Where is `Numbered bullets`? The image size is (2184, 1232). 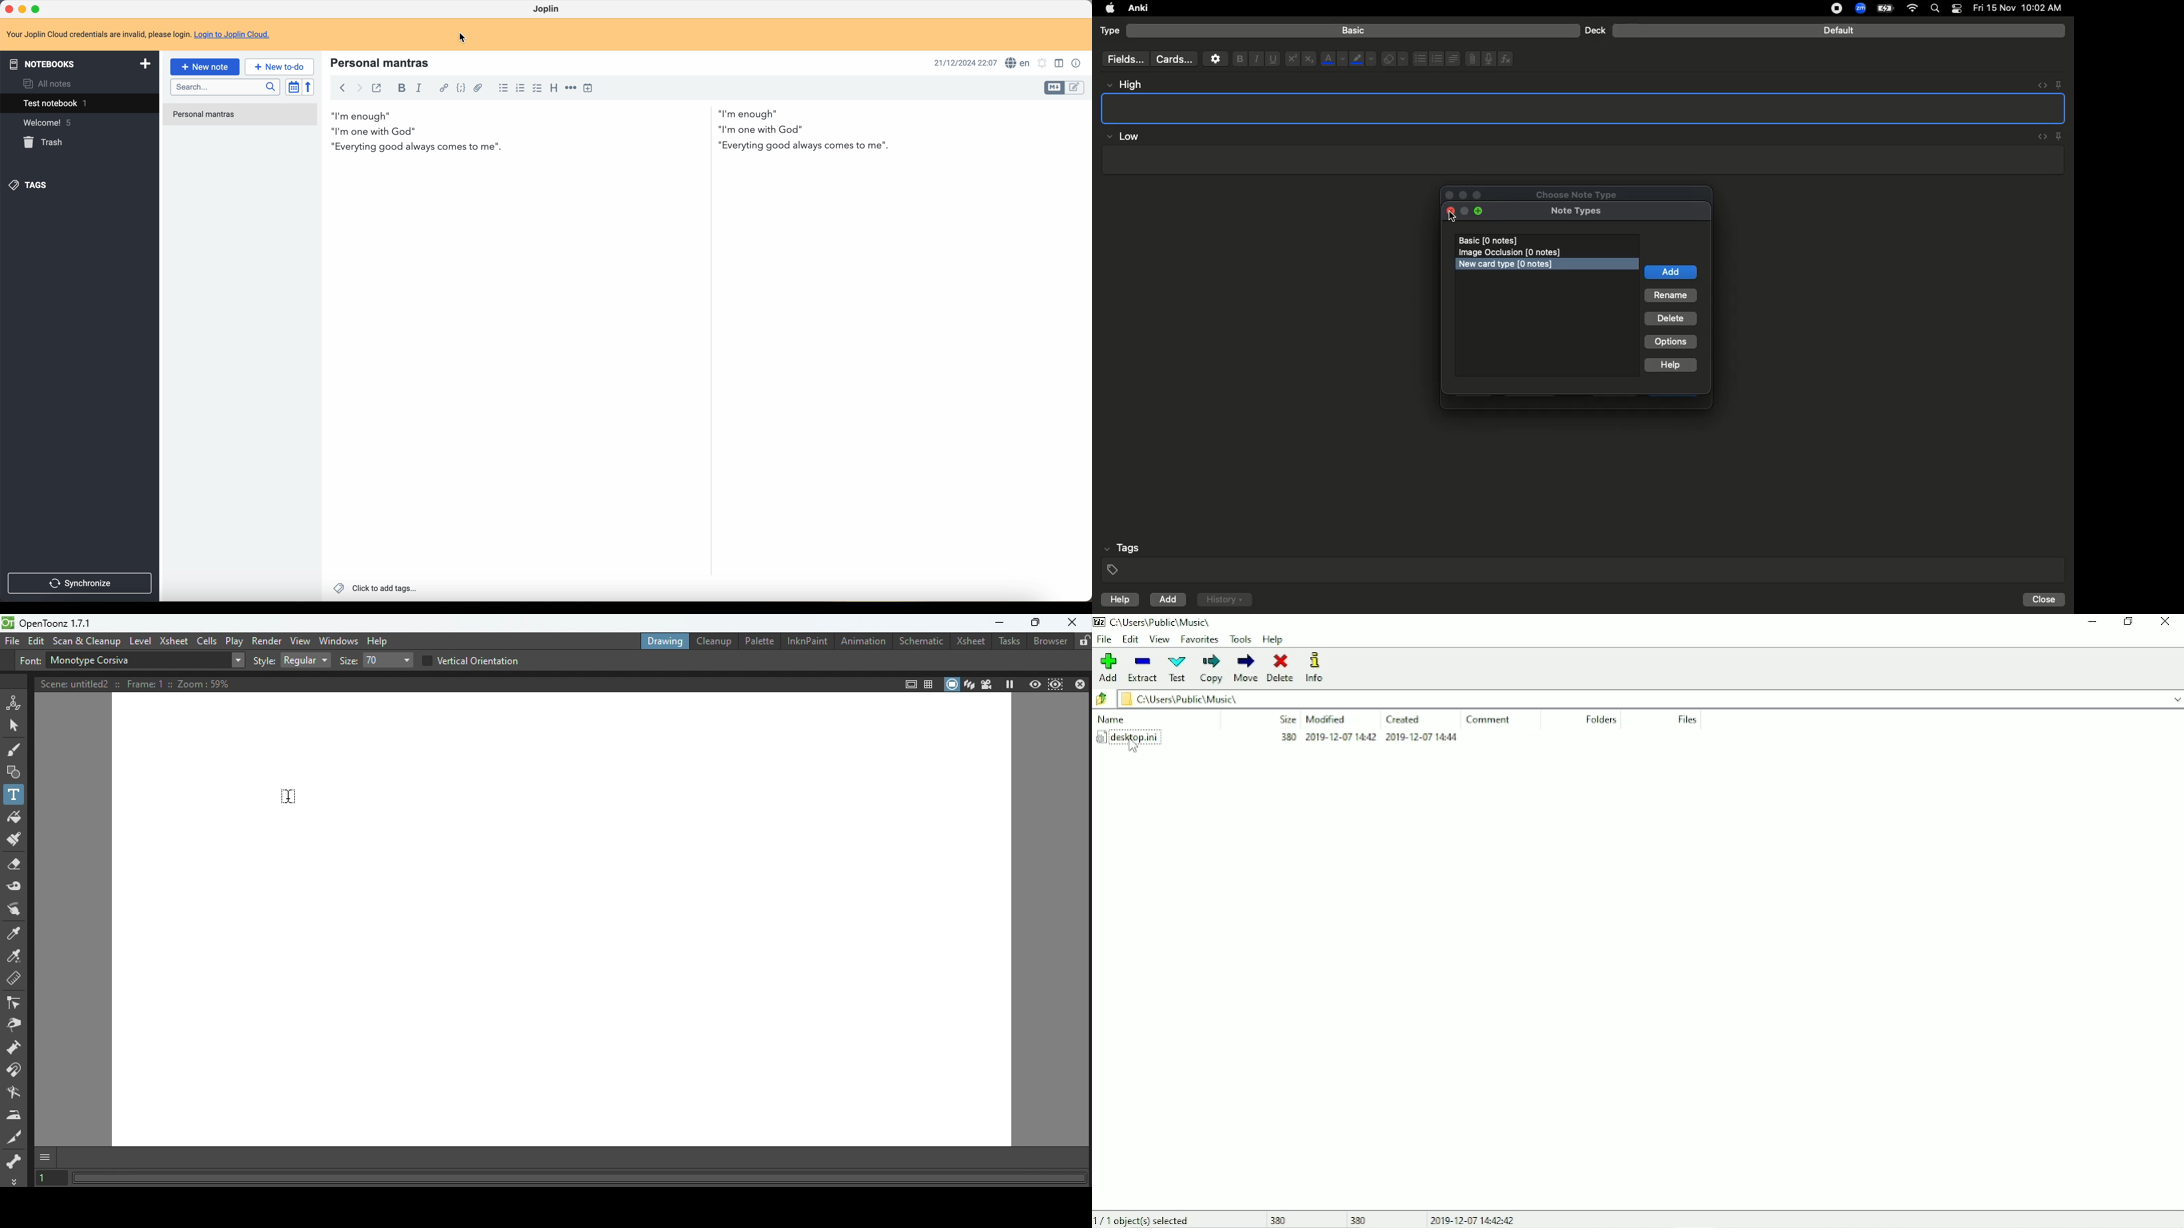 Numbered bullets is located at coordinates (1437, 59).